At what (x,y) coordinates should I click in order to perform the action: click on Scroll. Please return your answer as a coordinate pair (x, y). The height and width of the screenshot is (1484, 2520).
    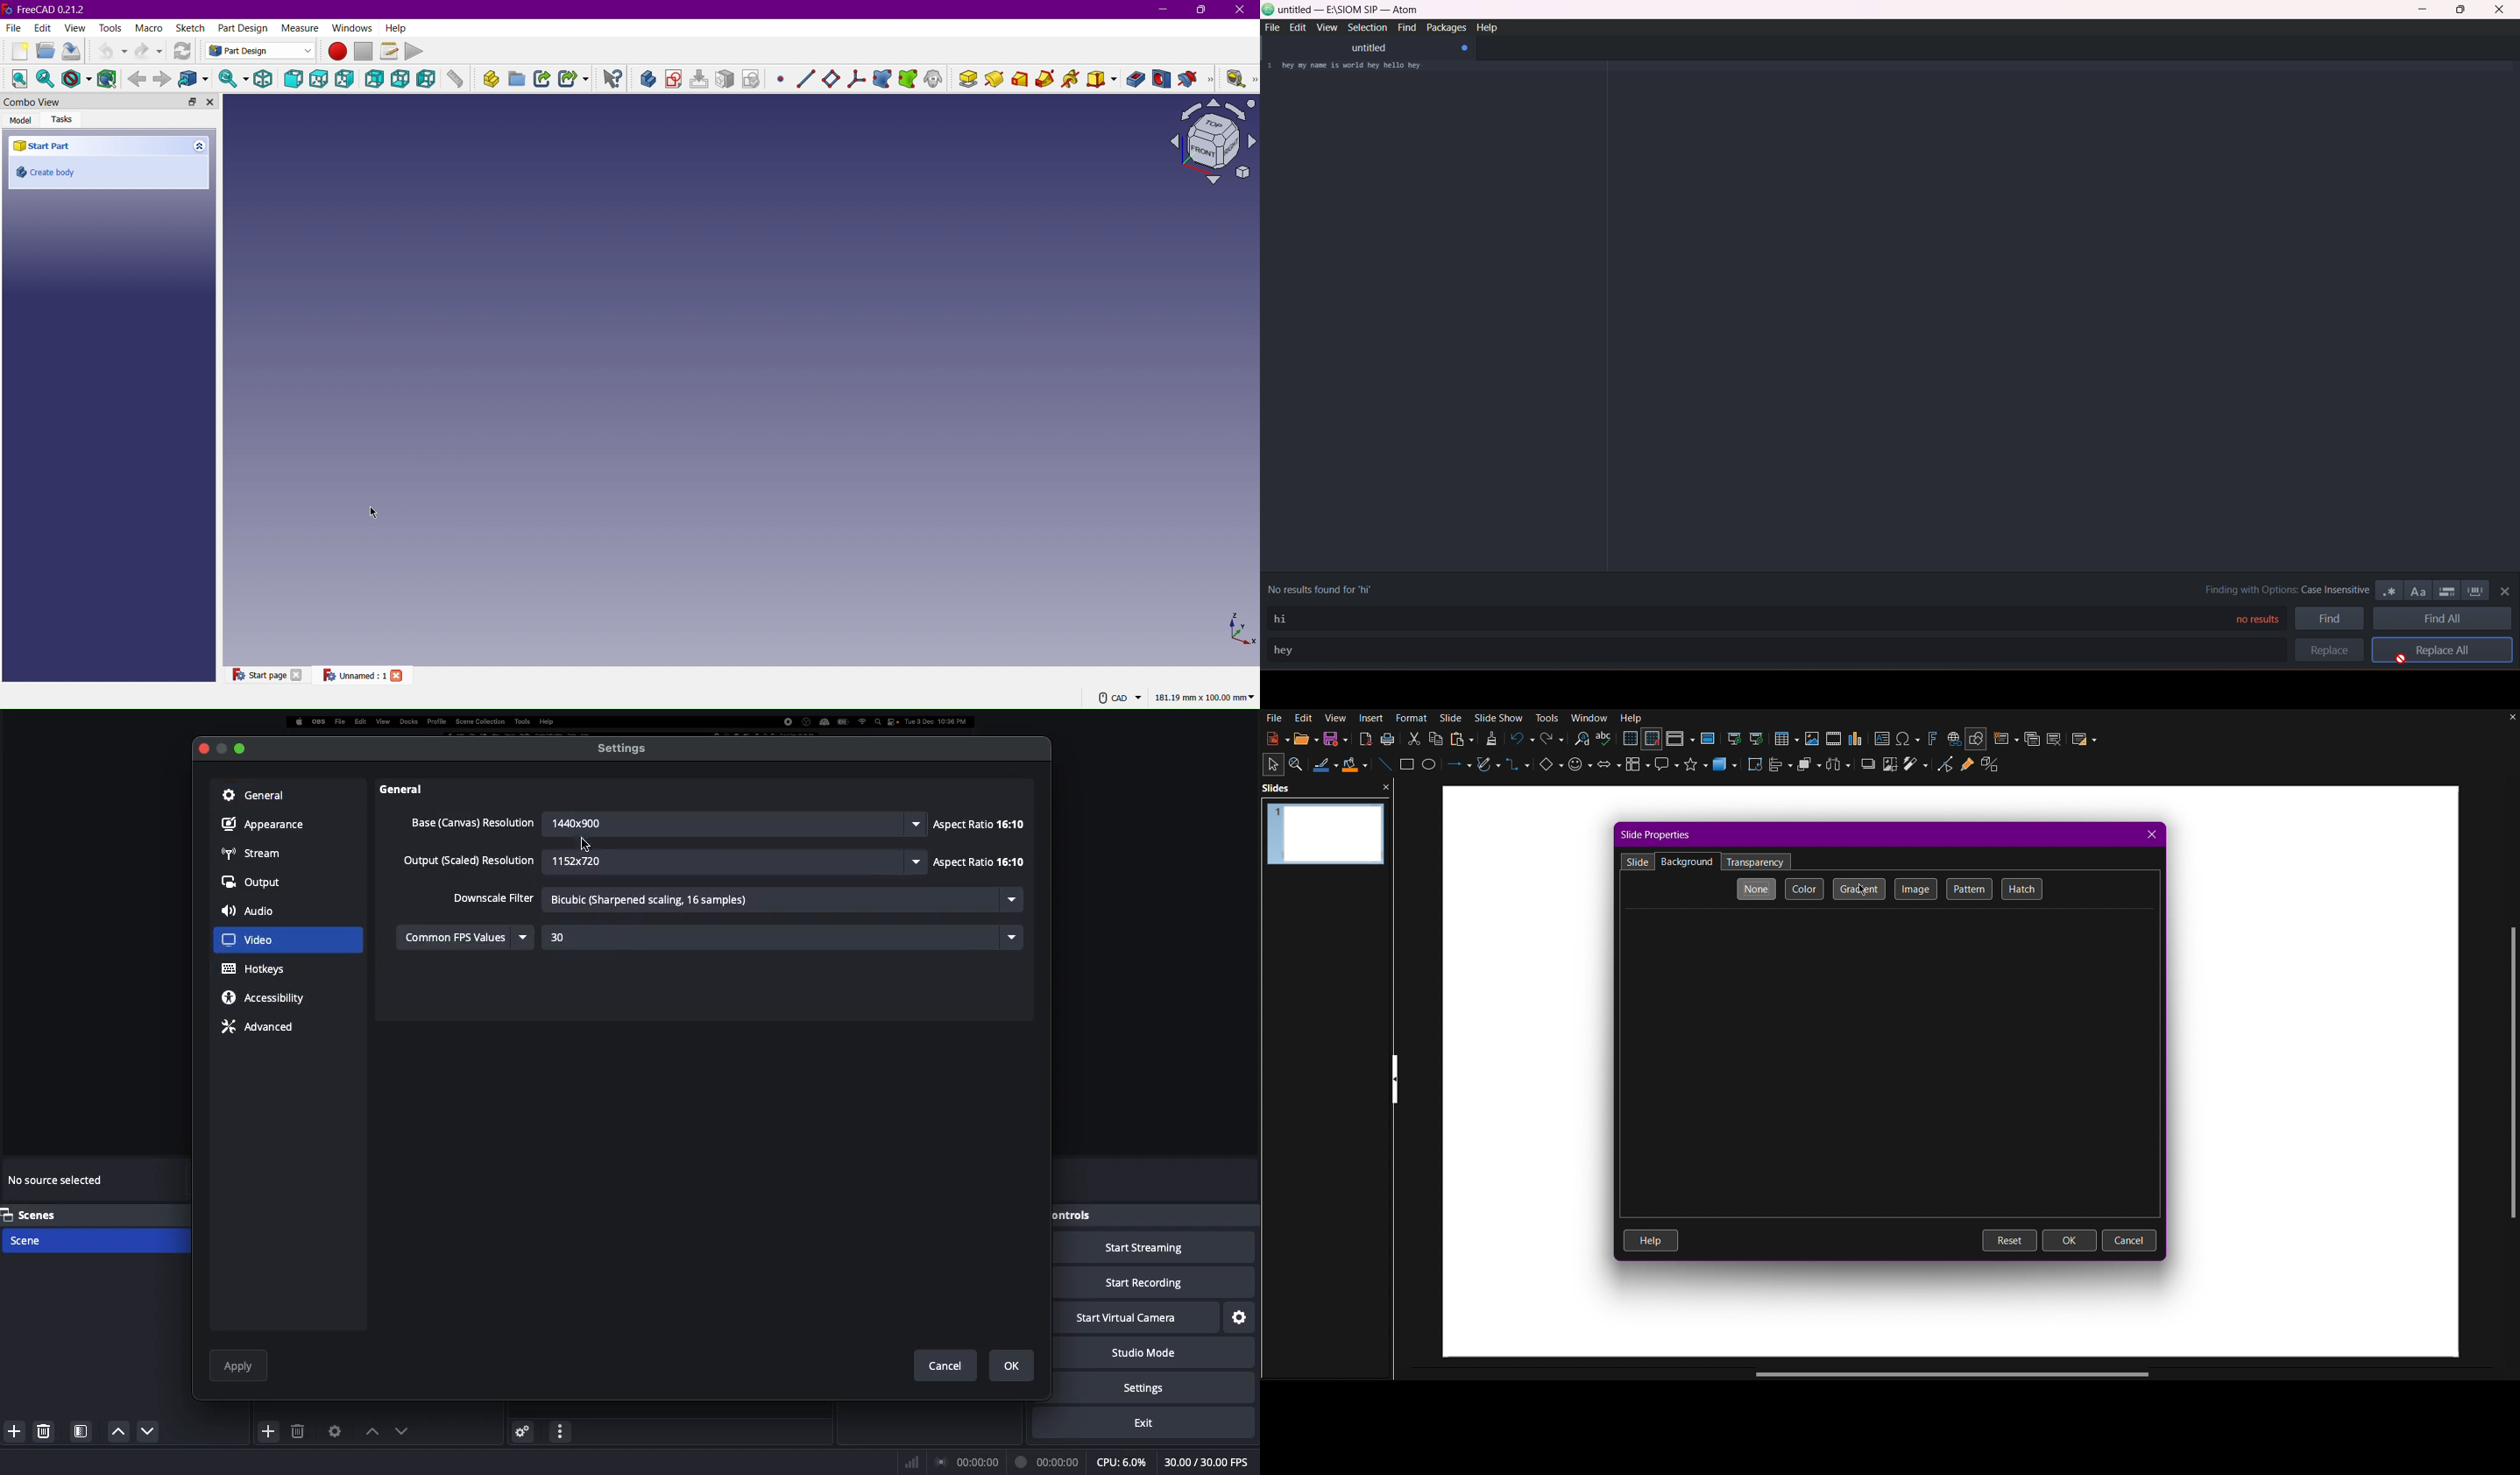
    Looking at the image, I should click on (1031, 1055).